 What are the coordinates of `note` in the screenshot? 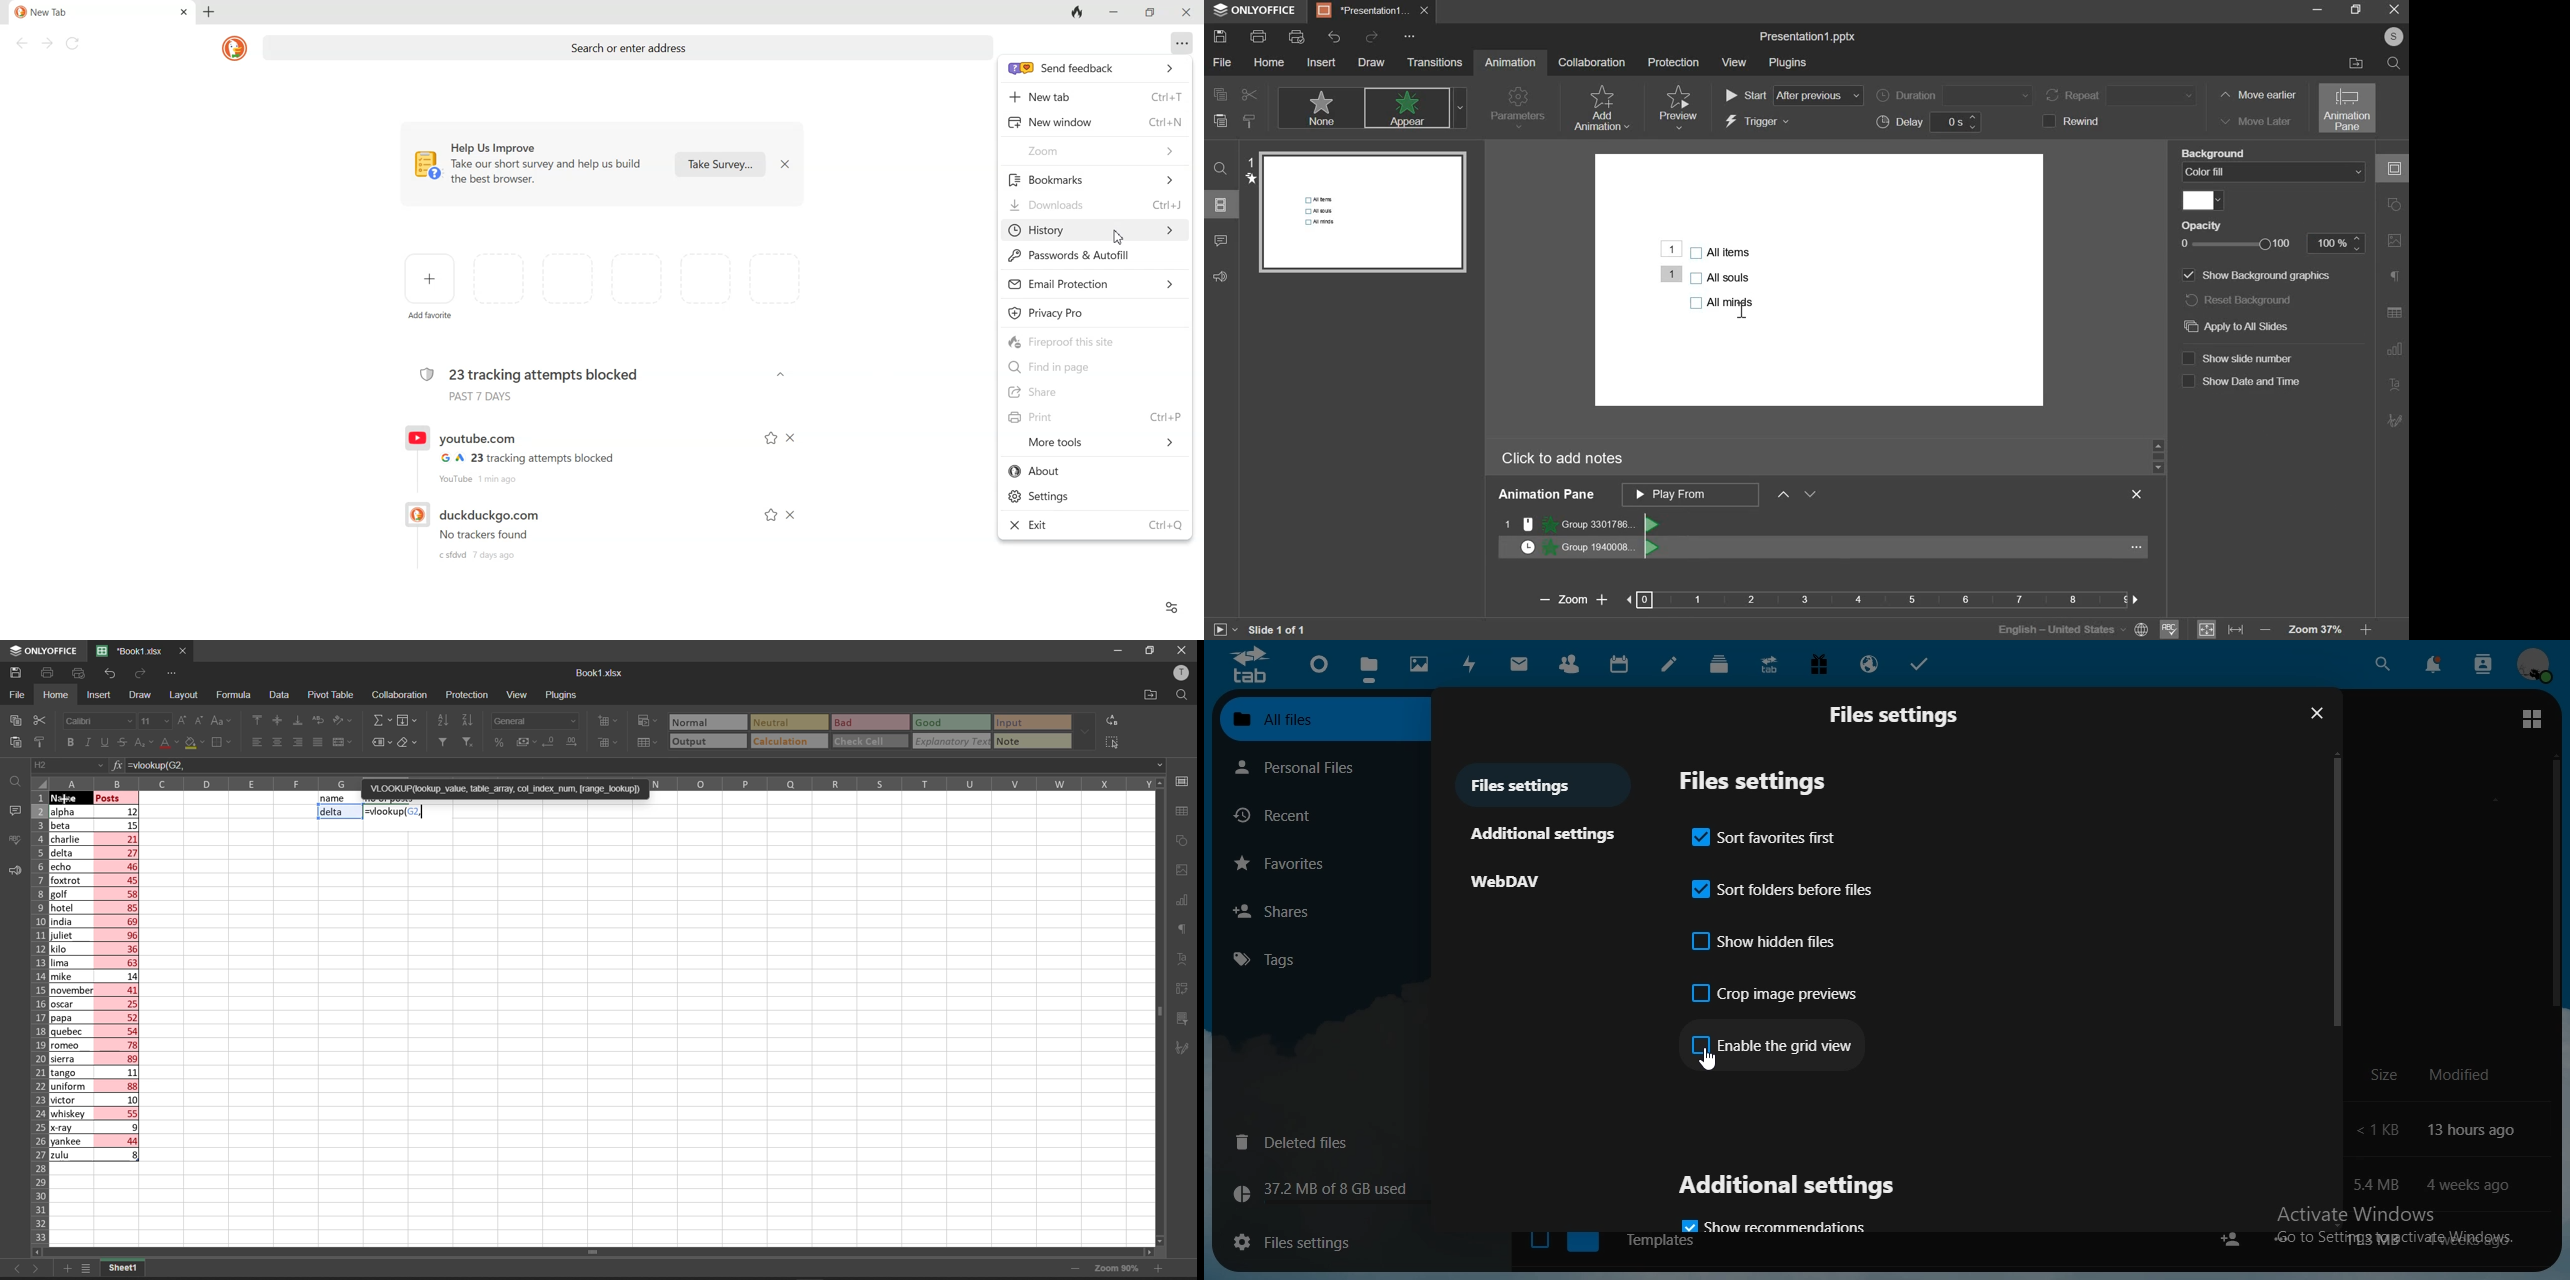 It's located at (1018, 740).